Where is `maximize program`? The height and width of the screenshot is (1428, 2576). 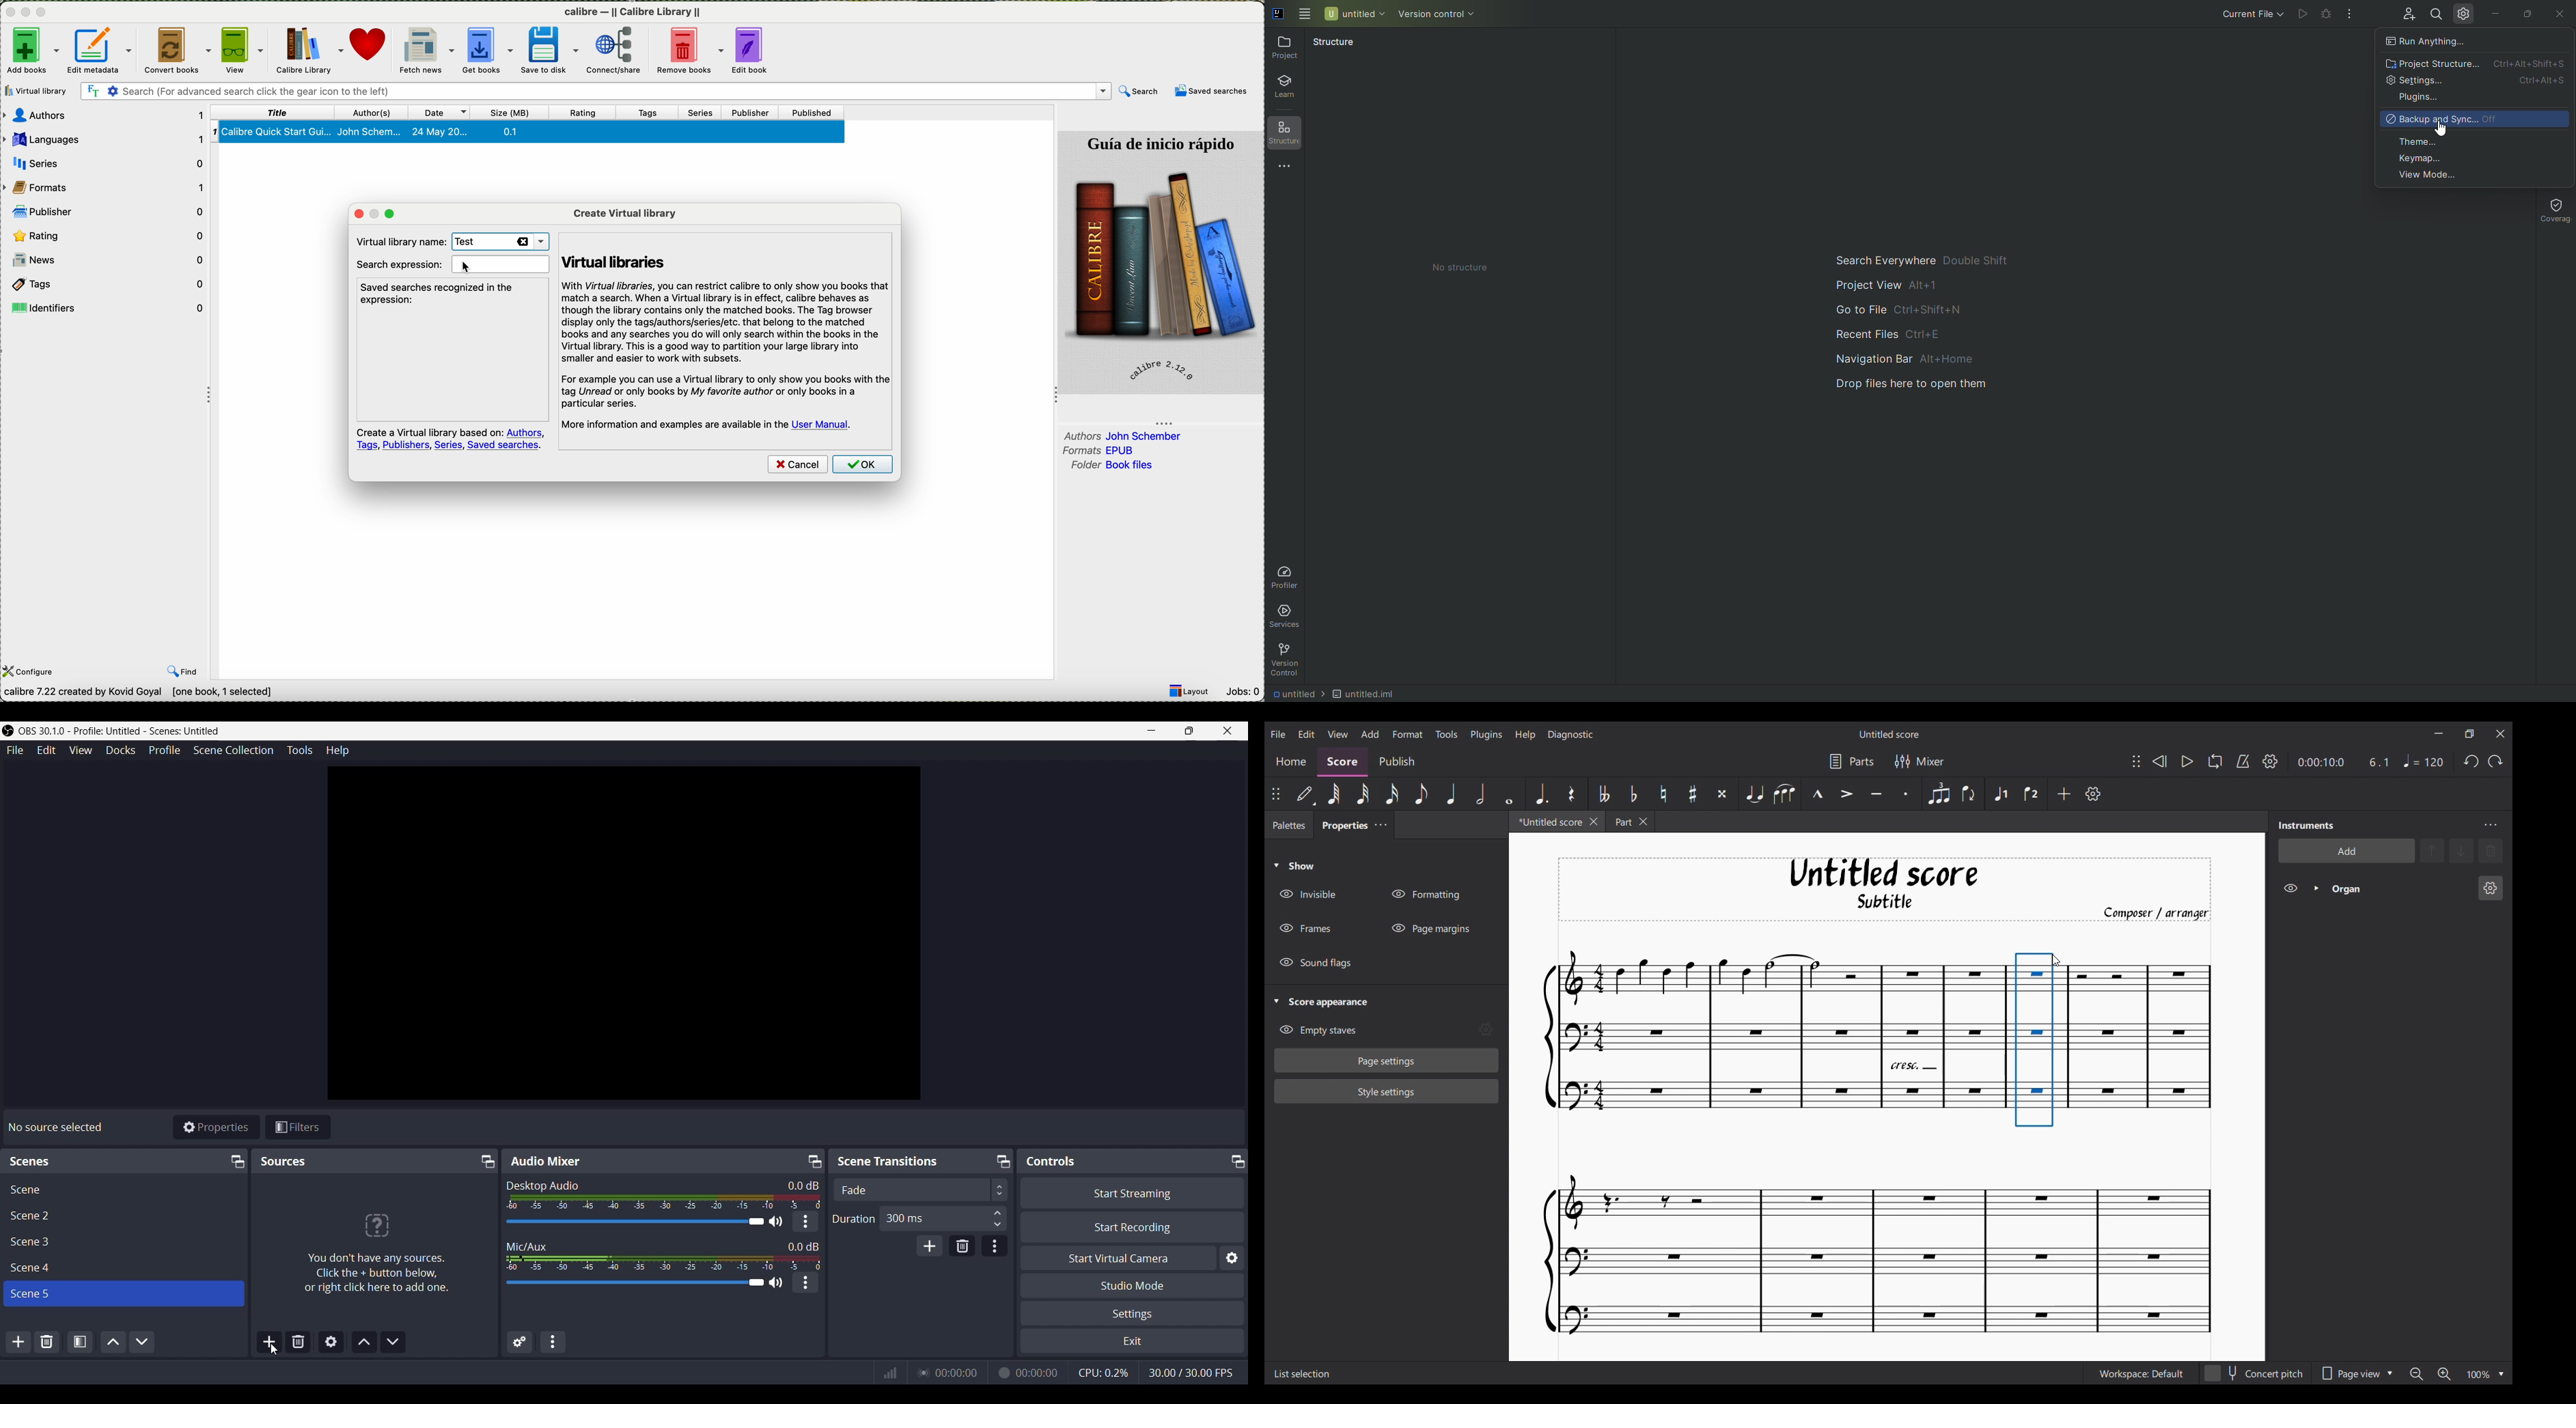 maximize program is located at coordinates (43, 12).